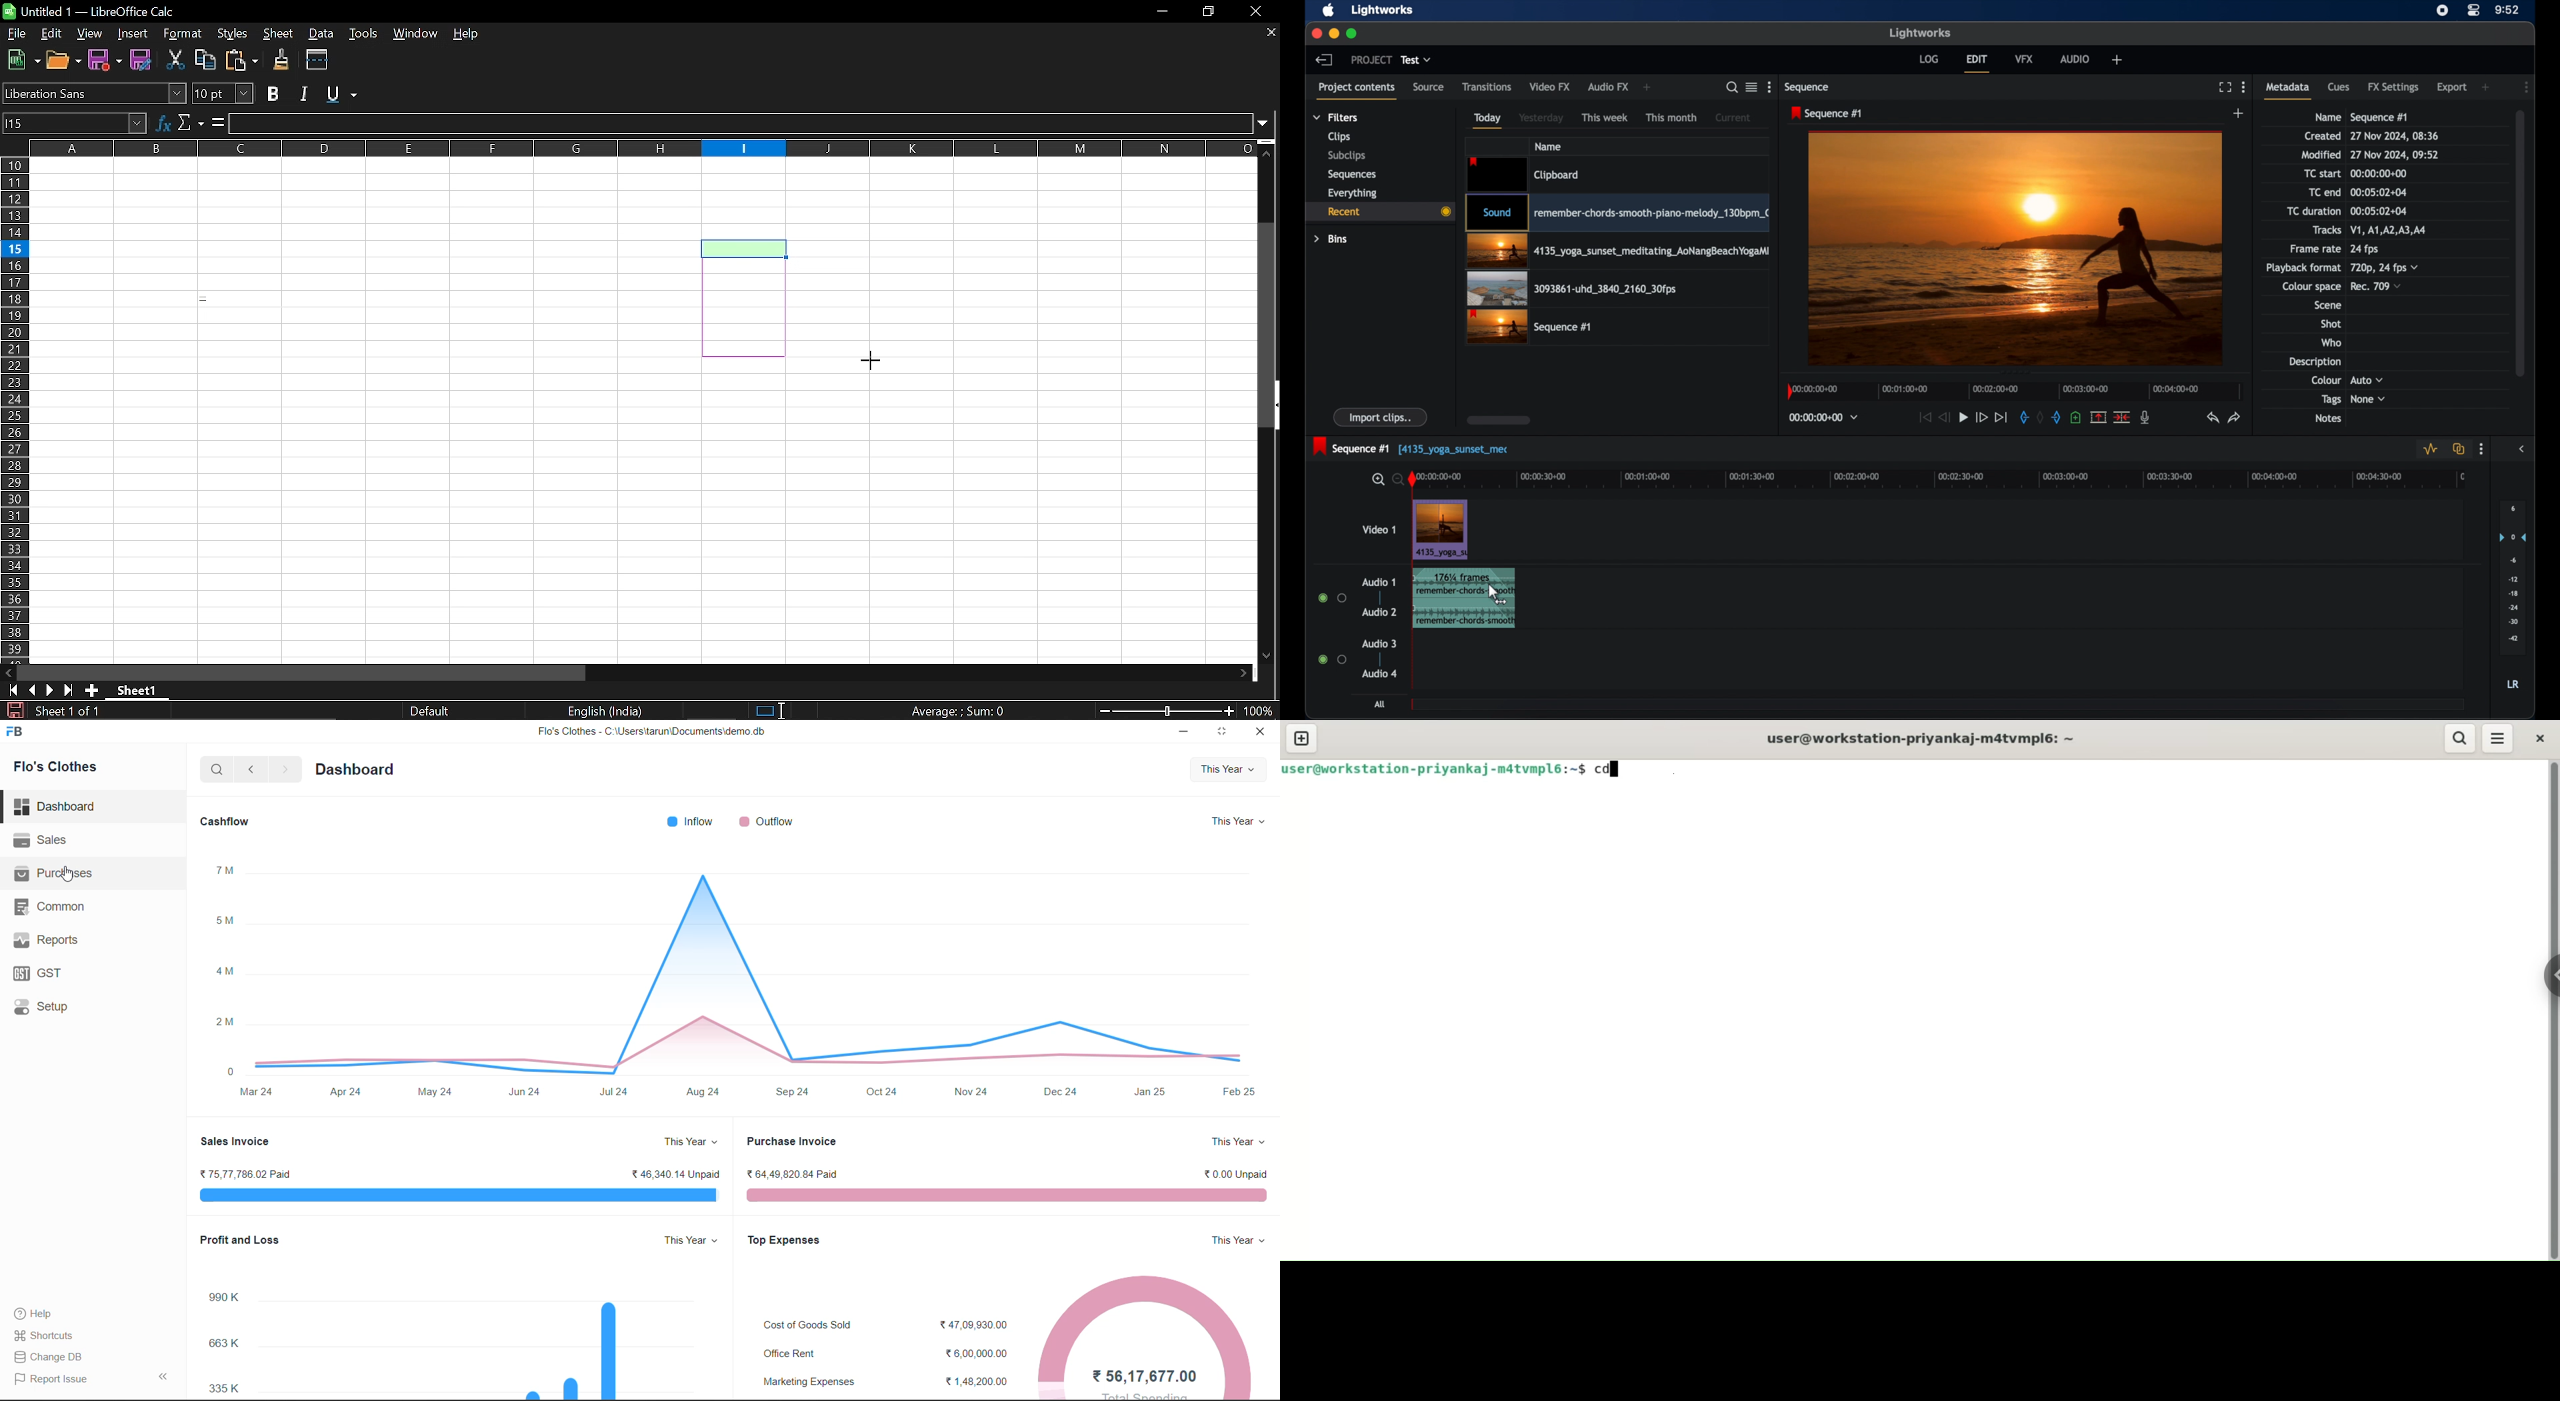 The height and width of the screenshot is (1428, 2576). Describe the element at coordinates (1380, 675) in the screenshot. I see `audio 4` at that location.